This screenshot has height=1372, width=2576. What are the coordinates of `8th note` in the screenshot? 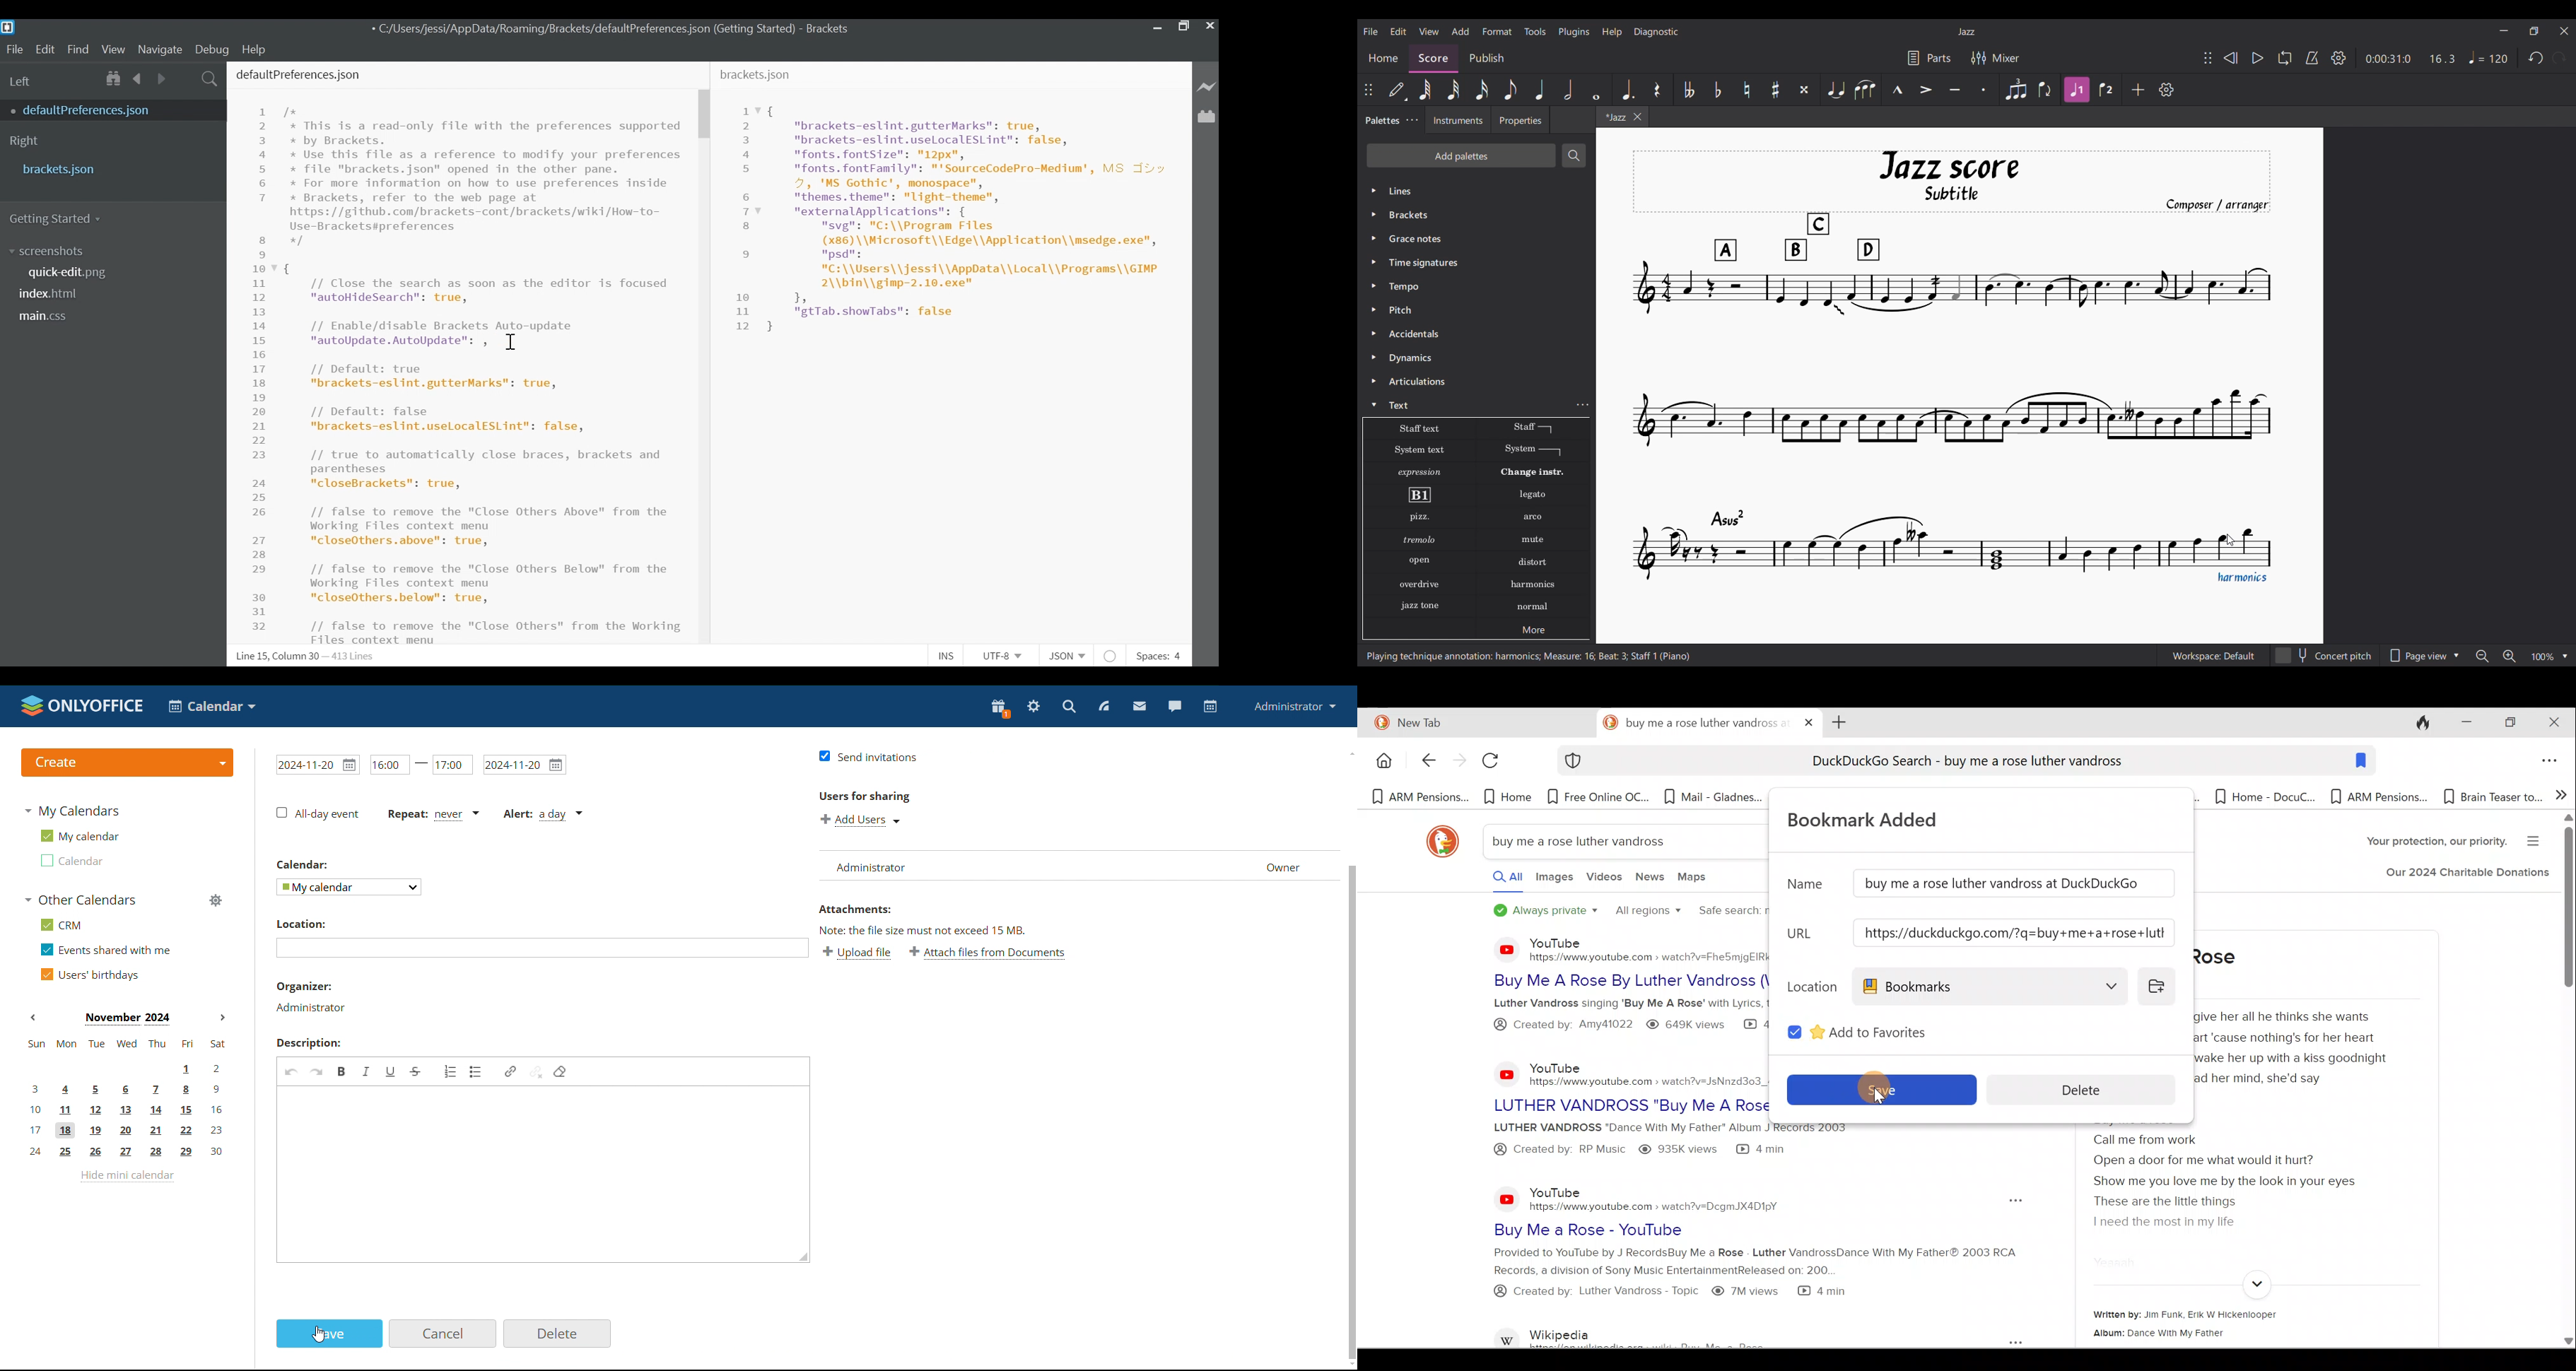 It's located at (1511, 89).